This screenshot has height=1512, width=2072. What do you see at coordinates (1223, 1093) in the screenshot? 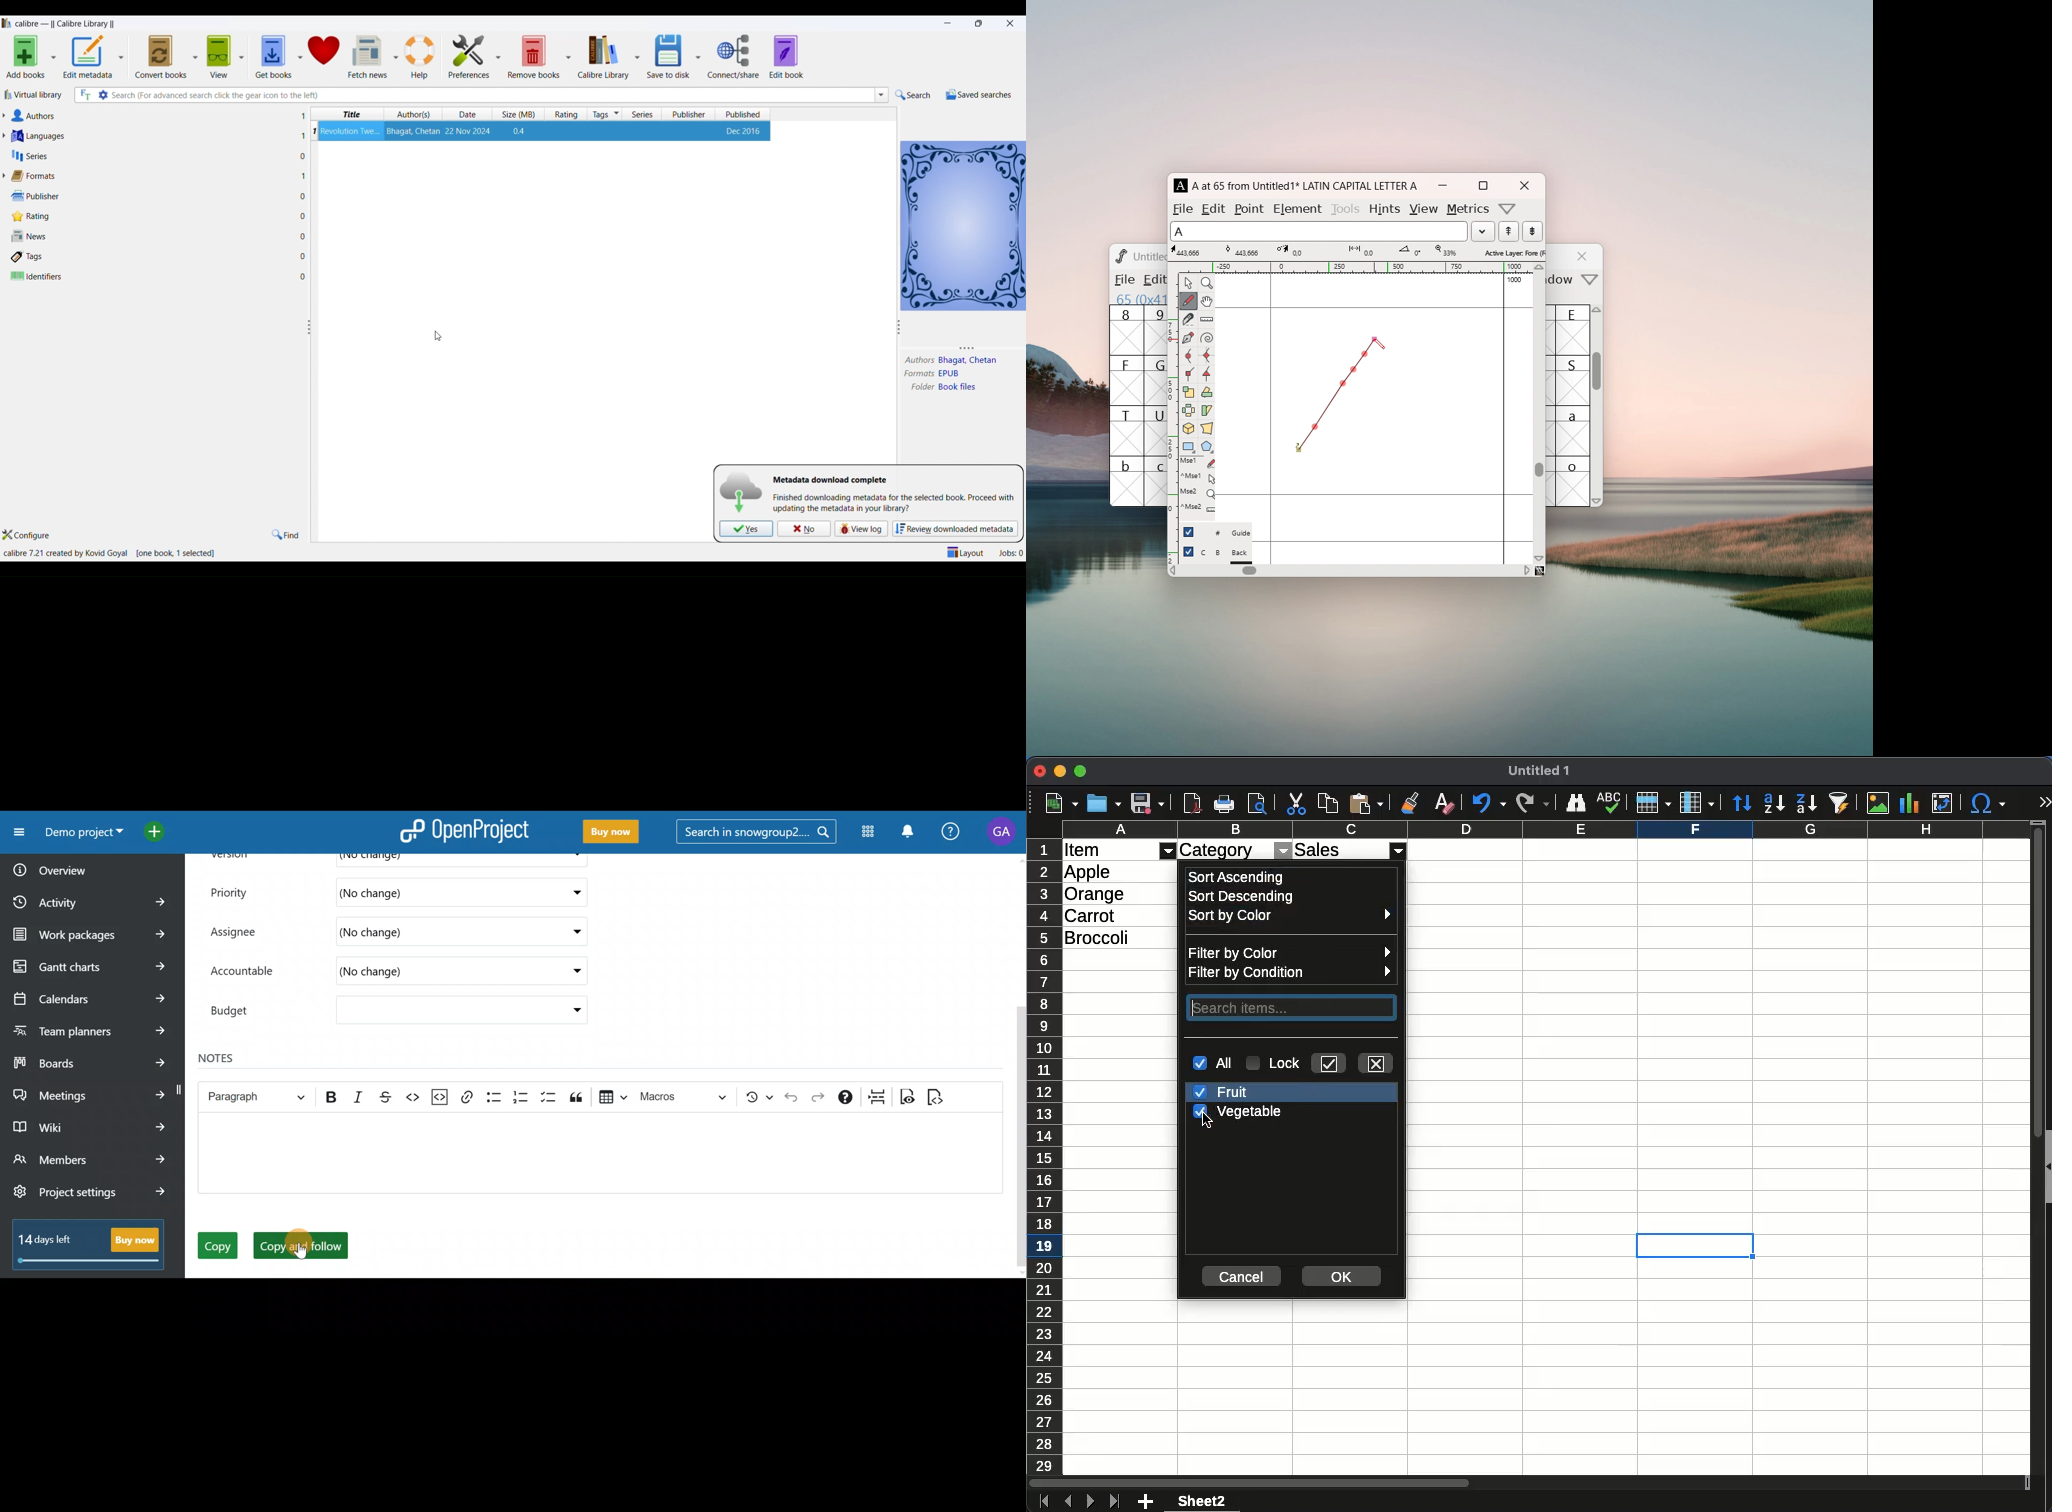
I see `fruit` at bounding box center [1223, 1093].